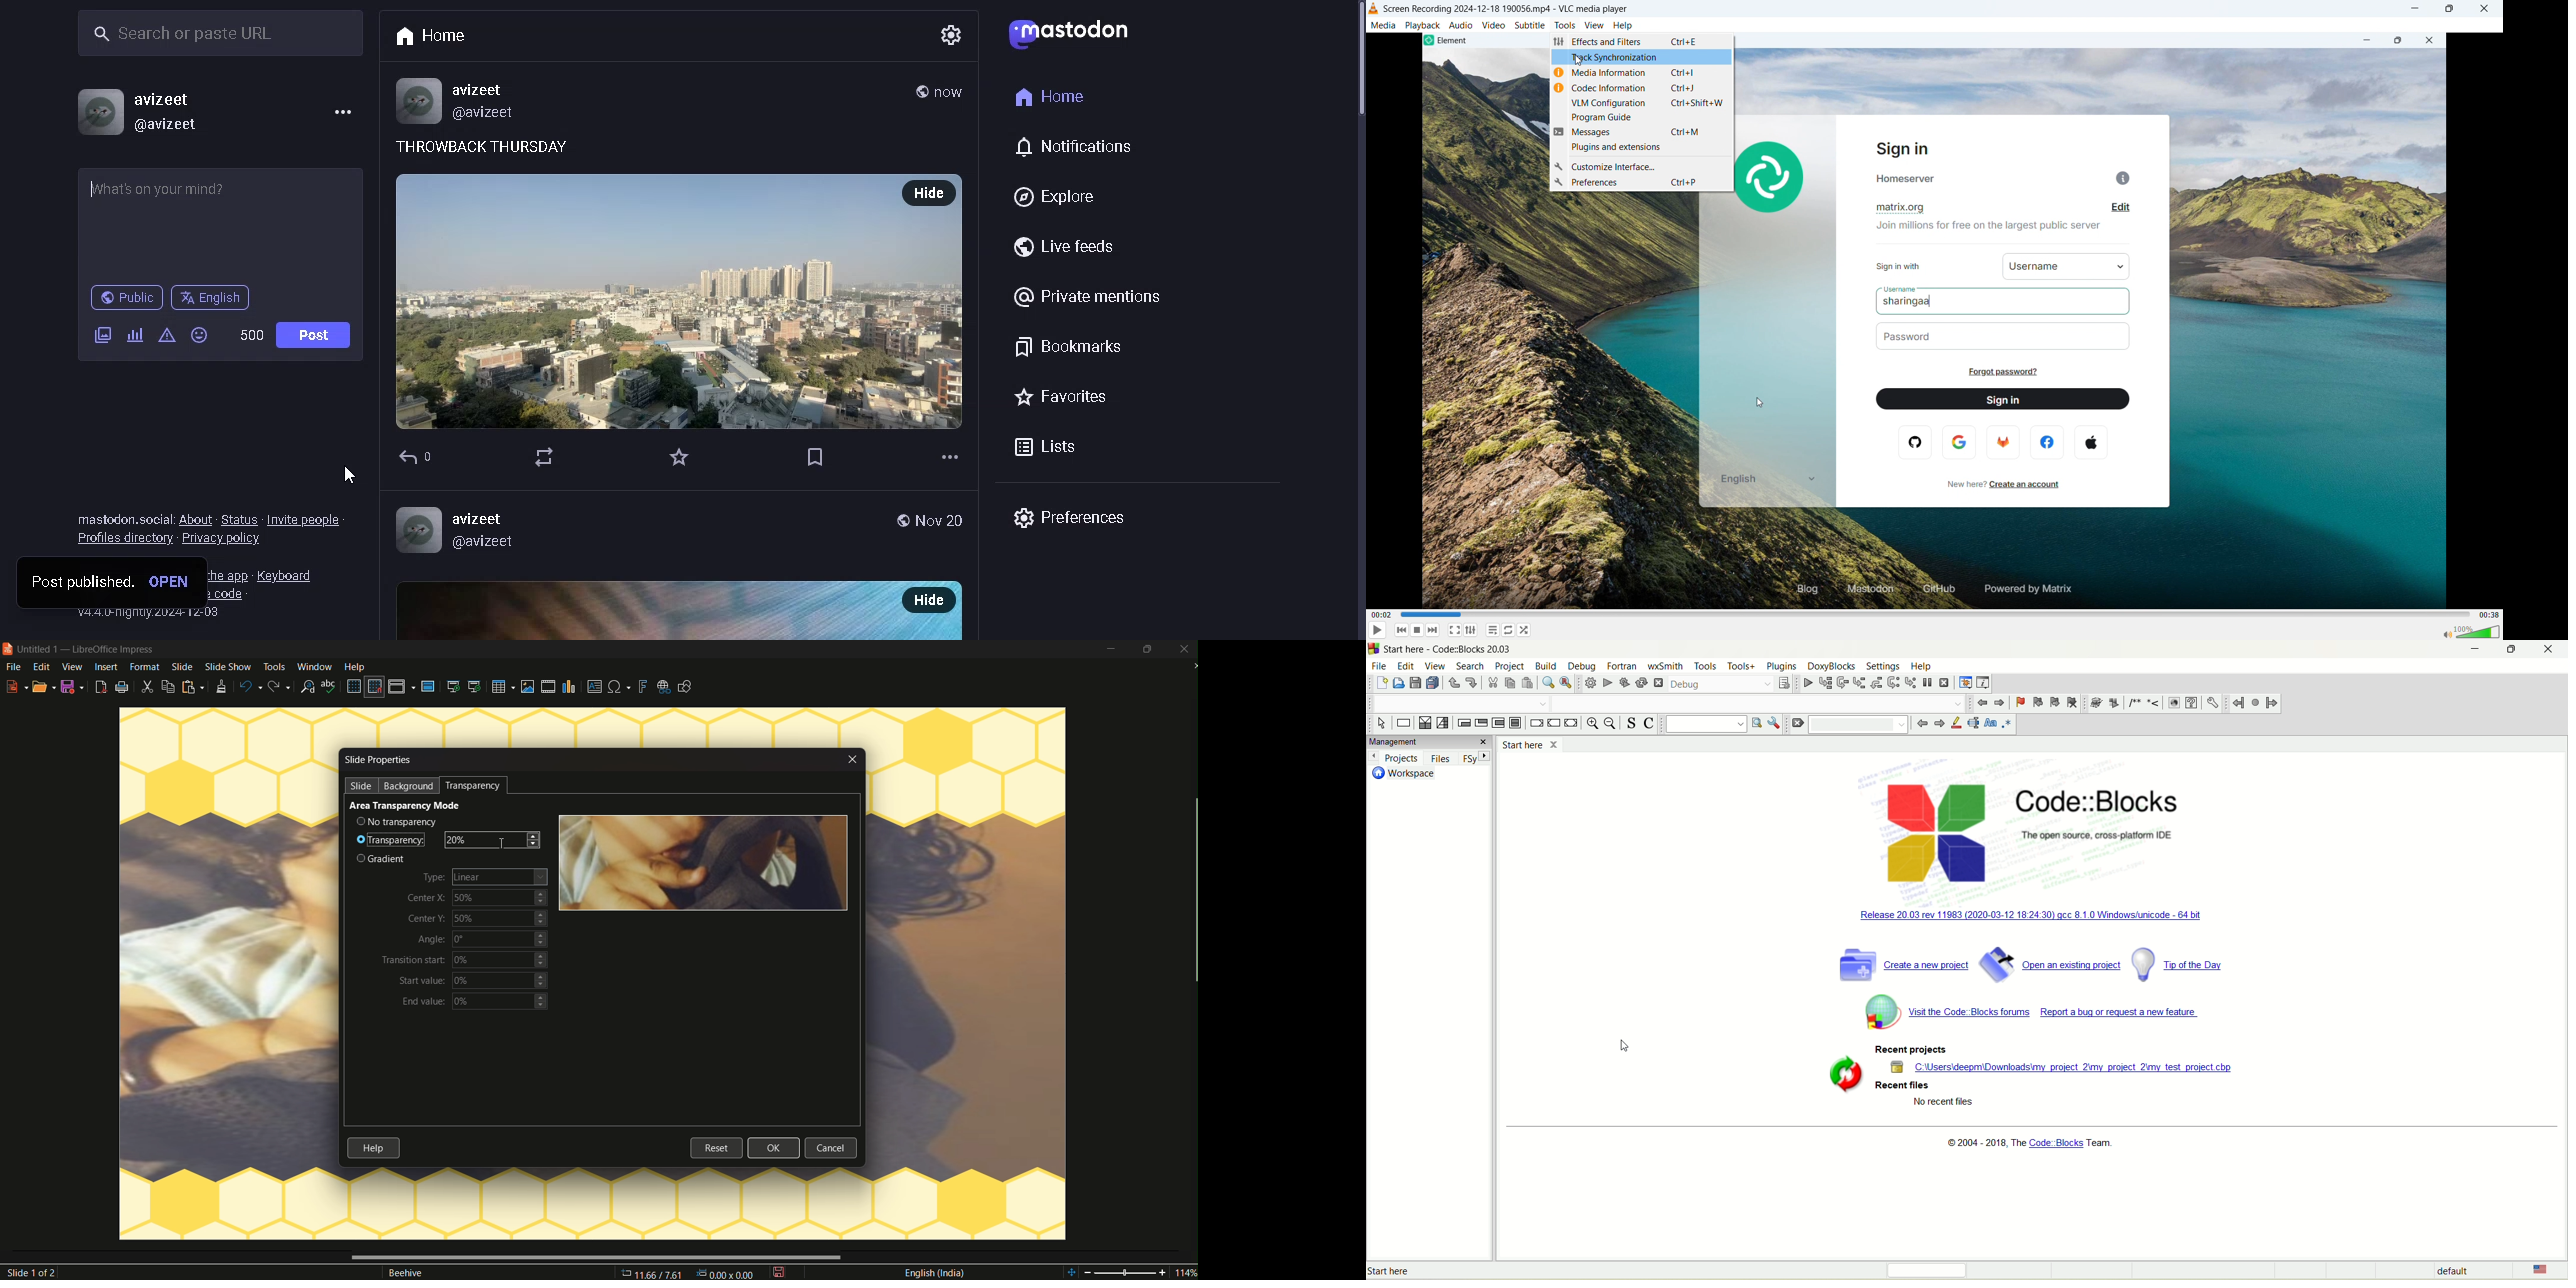 This screenshot has width=2576, height=1288. I want to click on menu, so click(337, 110).